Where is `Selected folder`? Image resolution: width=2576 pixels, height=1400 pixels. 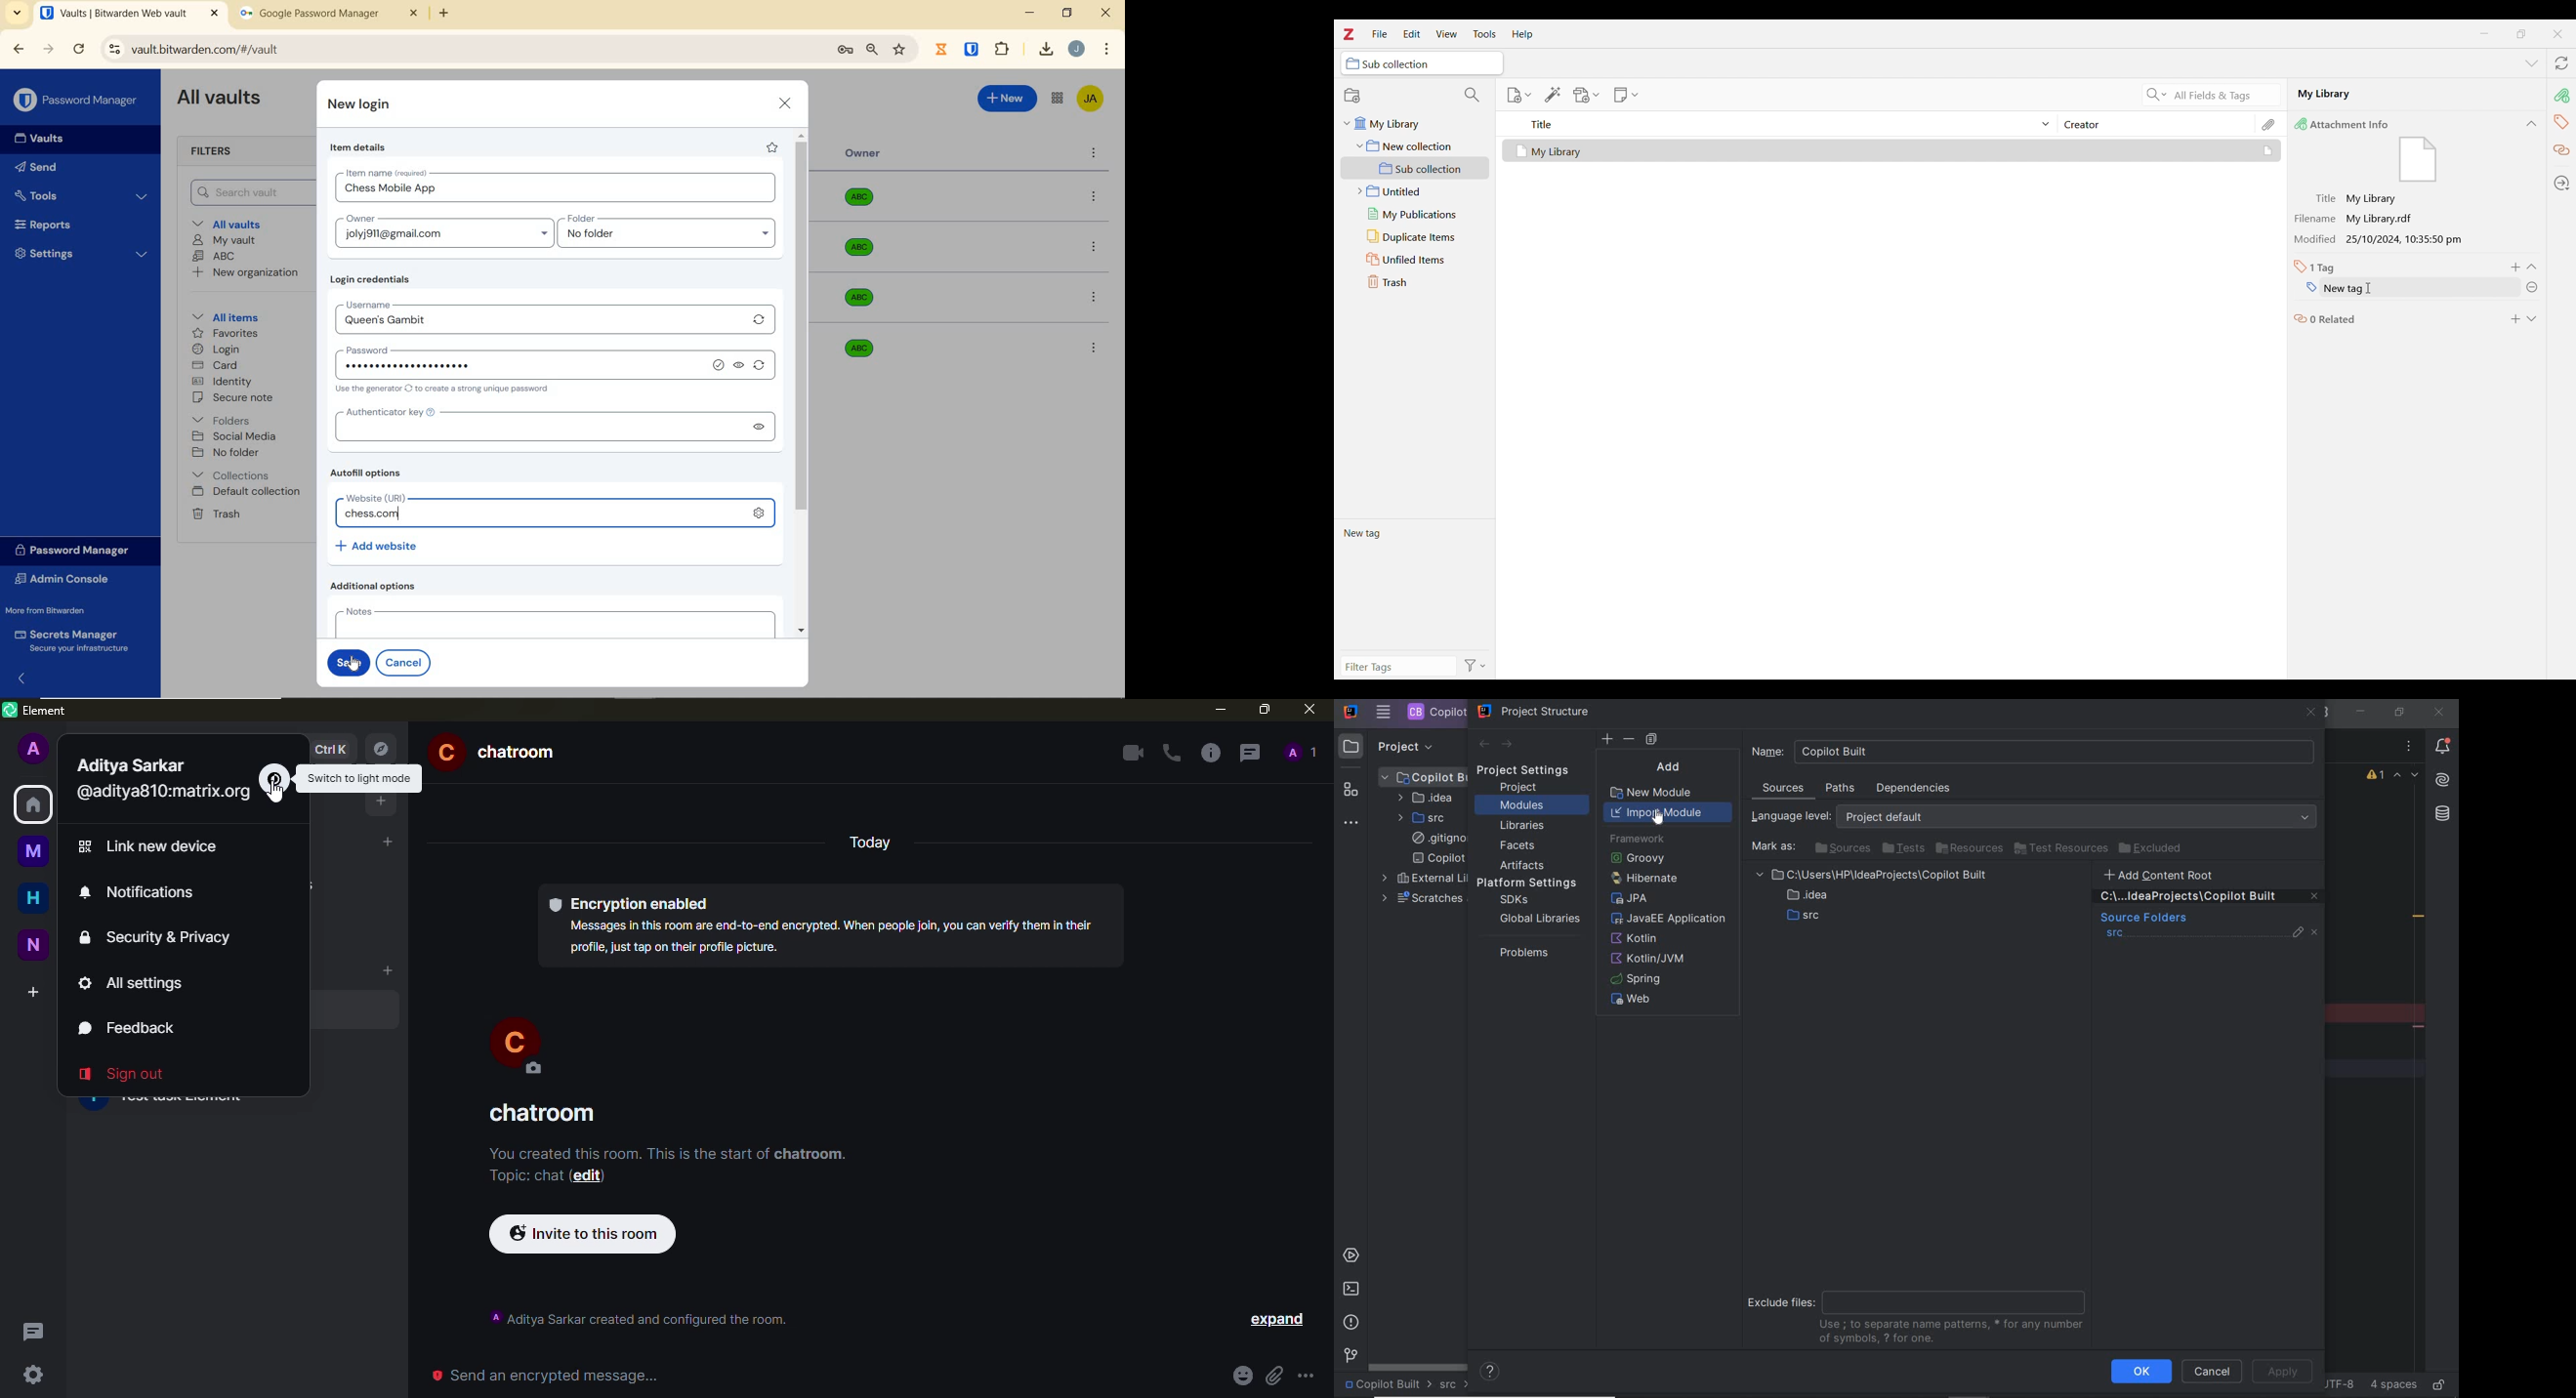
Selected folder is located at coordinates (1422, 63).